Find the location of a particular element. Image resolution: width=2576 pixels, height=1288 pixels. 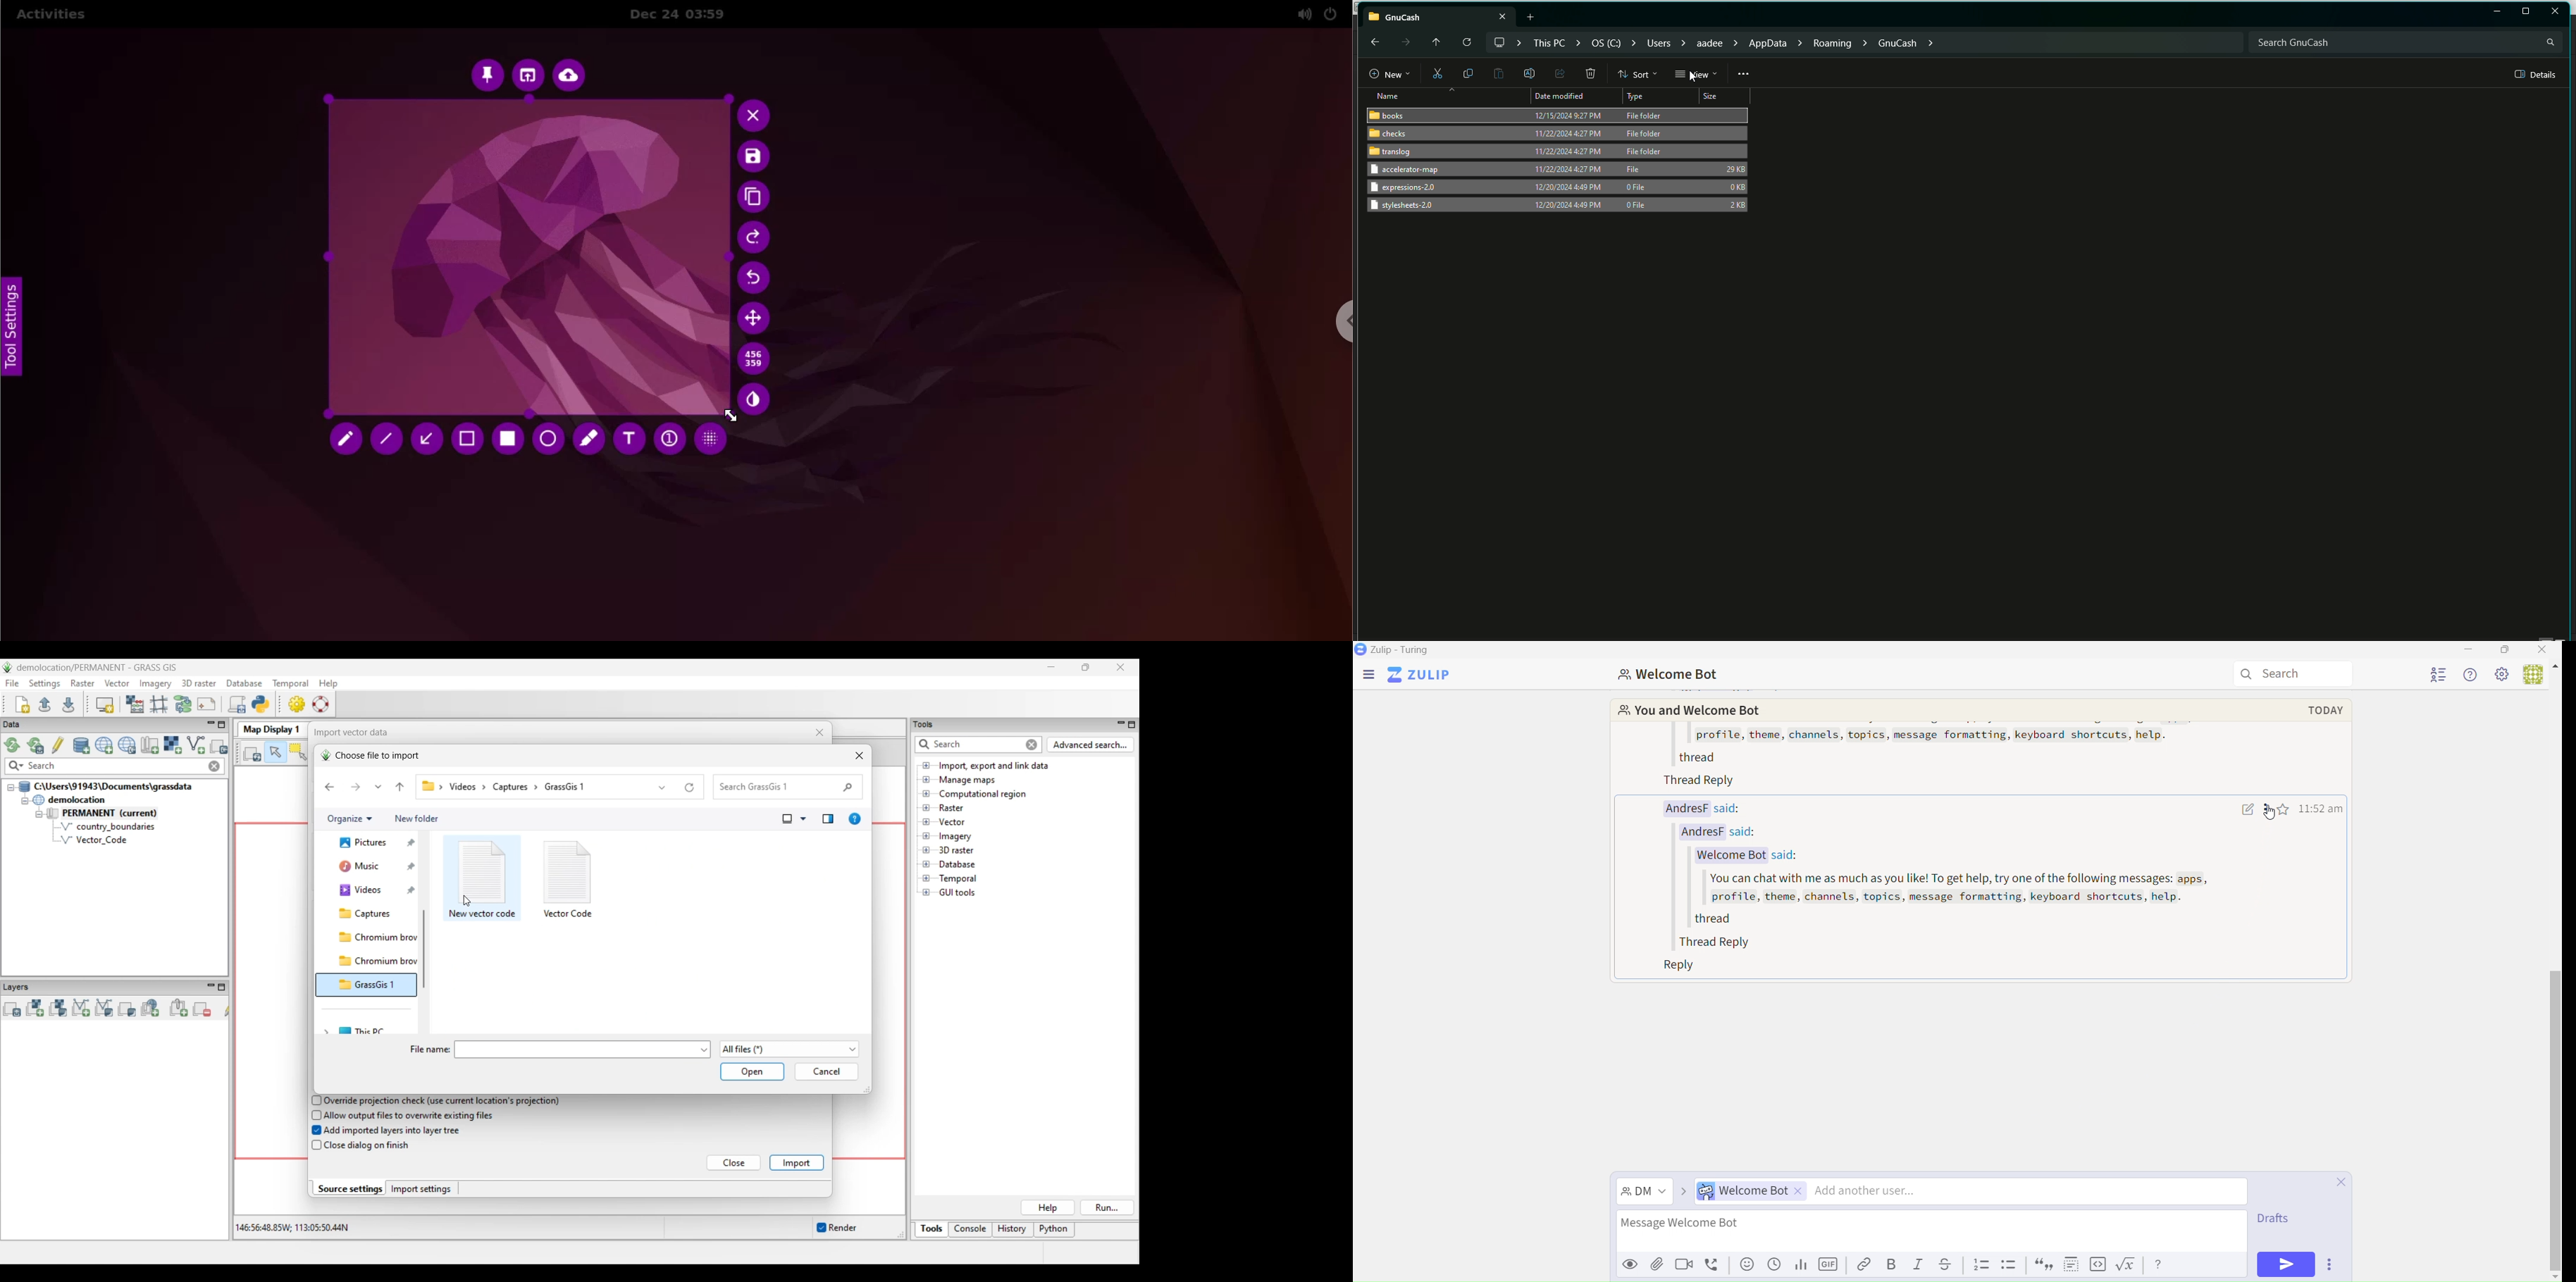

Click to open Temporal is located at coordinates (927, 878).